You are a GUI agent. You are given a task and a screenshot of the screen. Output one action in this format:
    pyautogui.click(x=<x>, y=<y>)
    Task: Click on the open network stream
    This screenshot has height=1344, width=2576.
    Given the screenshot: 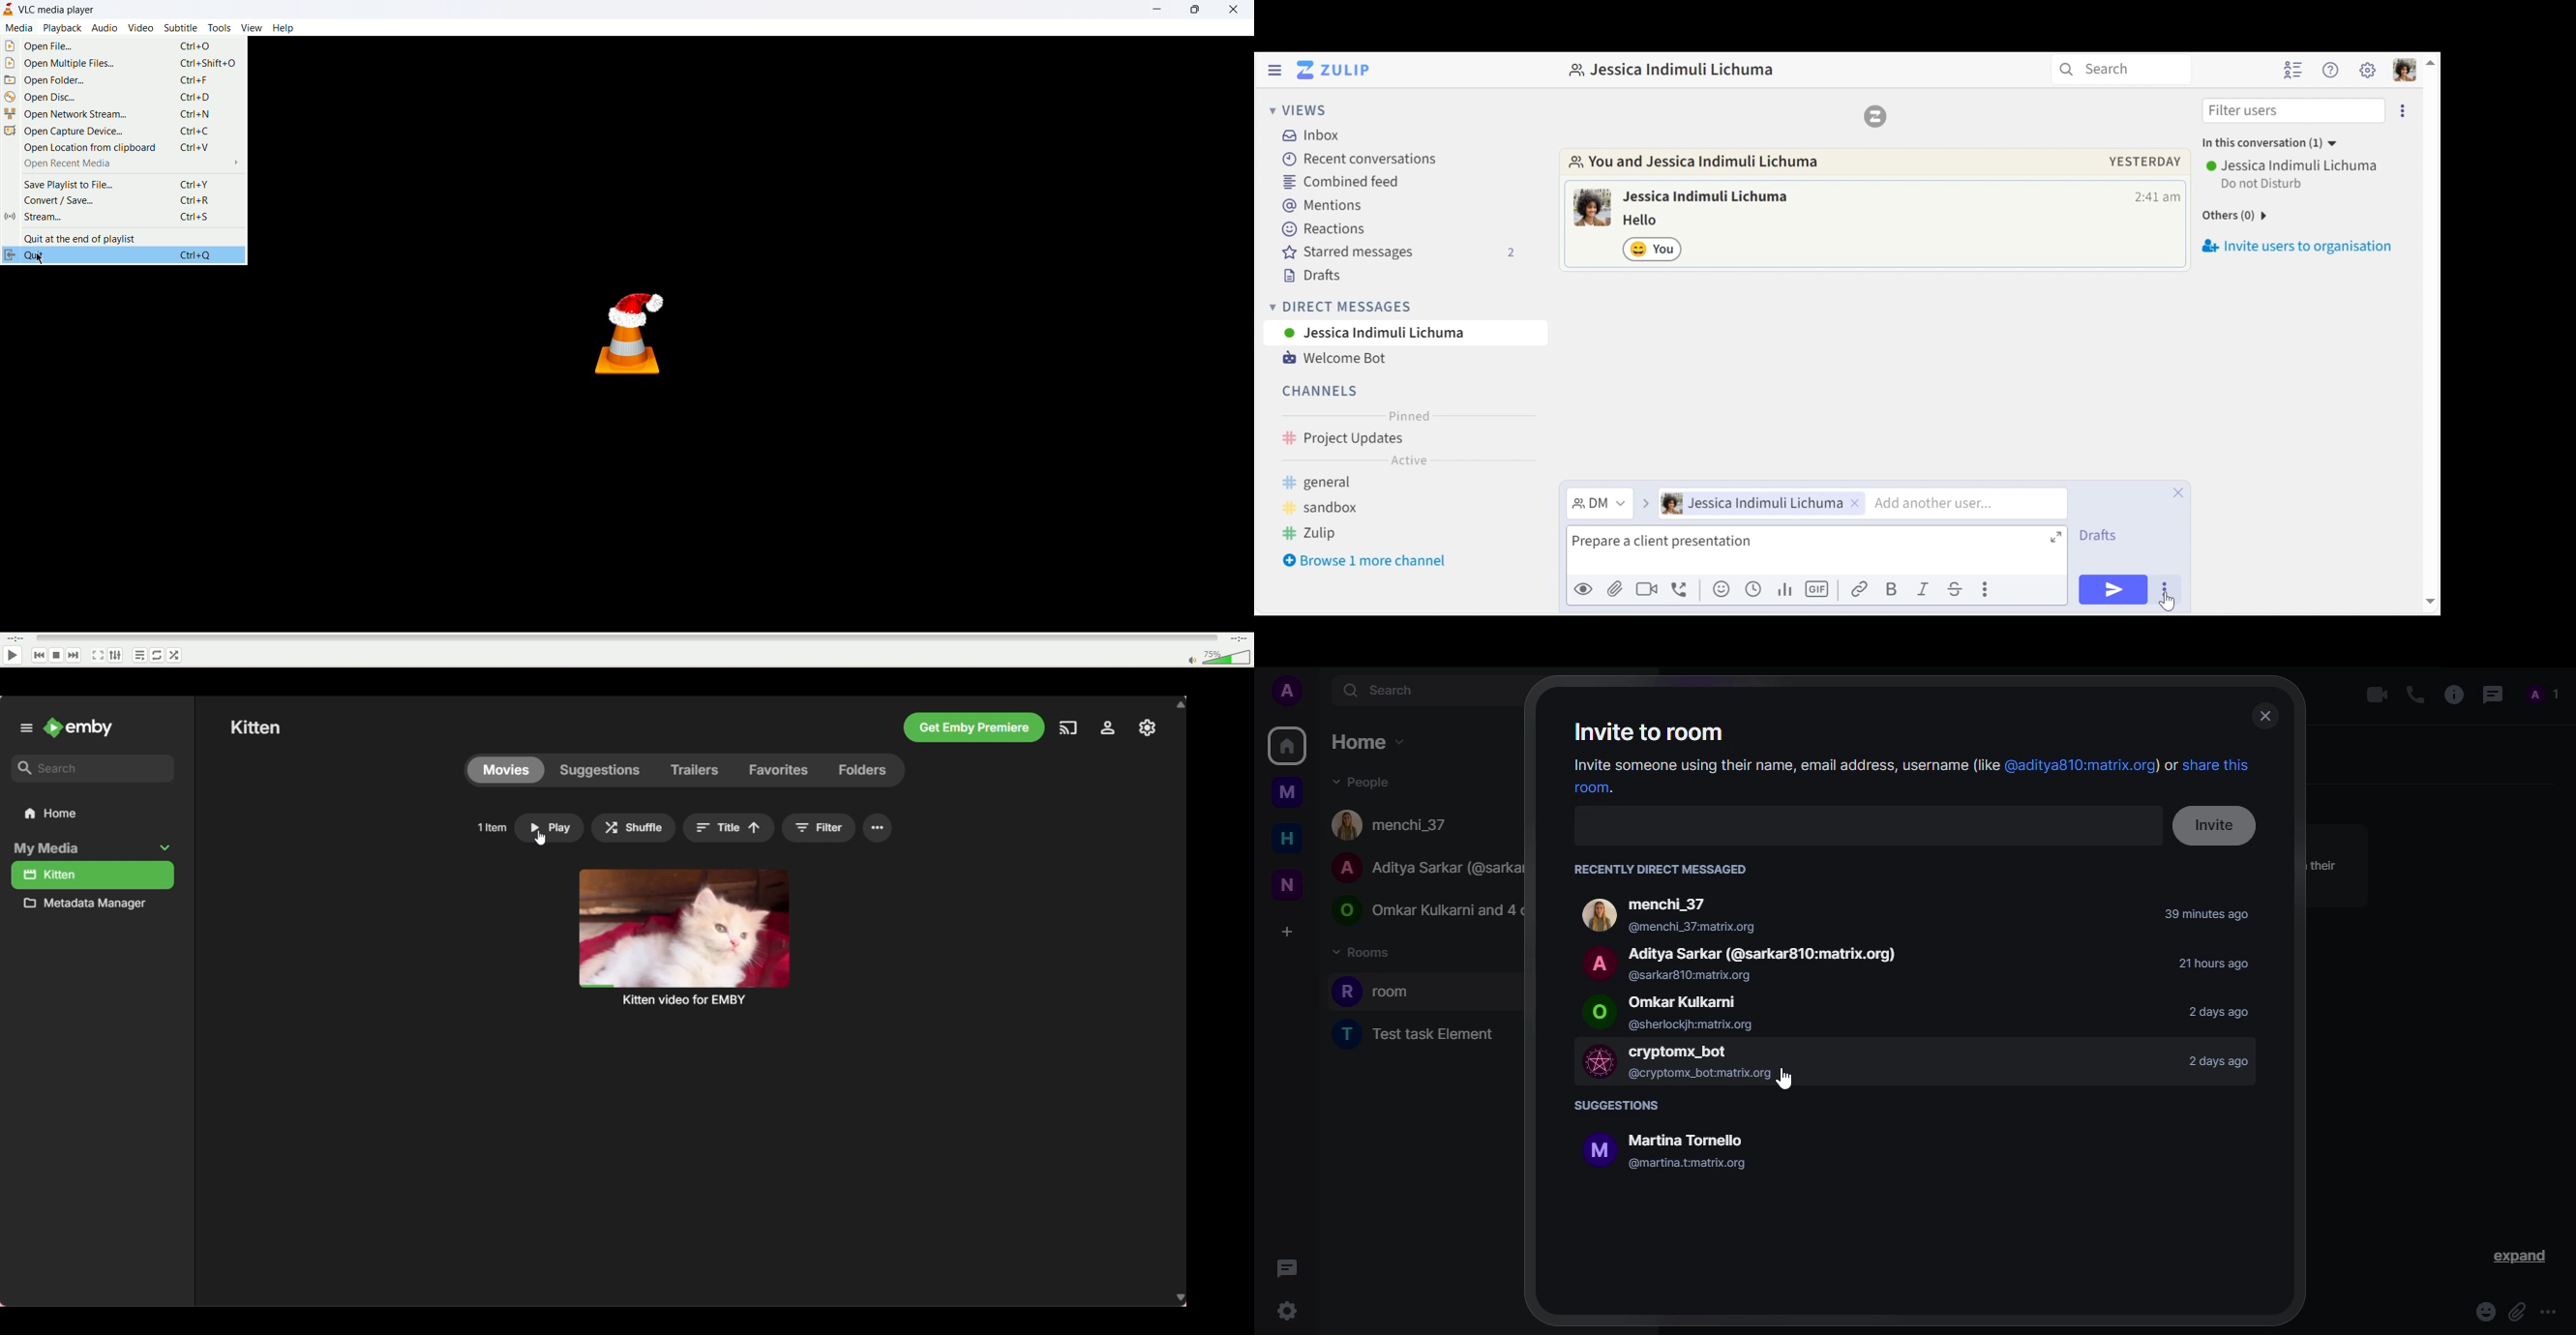 What is the action you would take?
    pyautogui.click(x=122, y=114)
    